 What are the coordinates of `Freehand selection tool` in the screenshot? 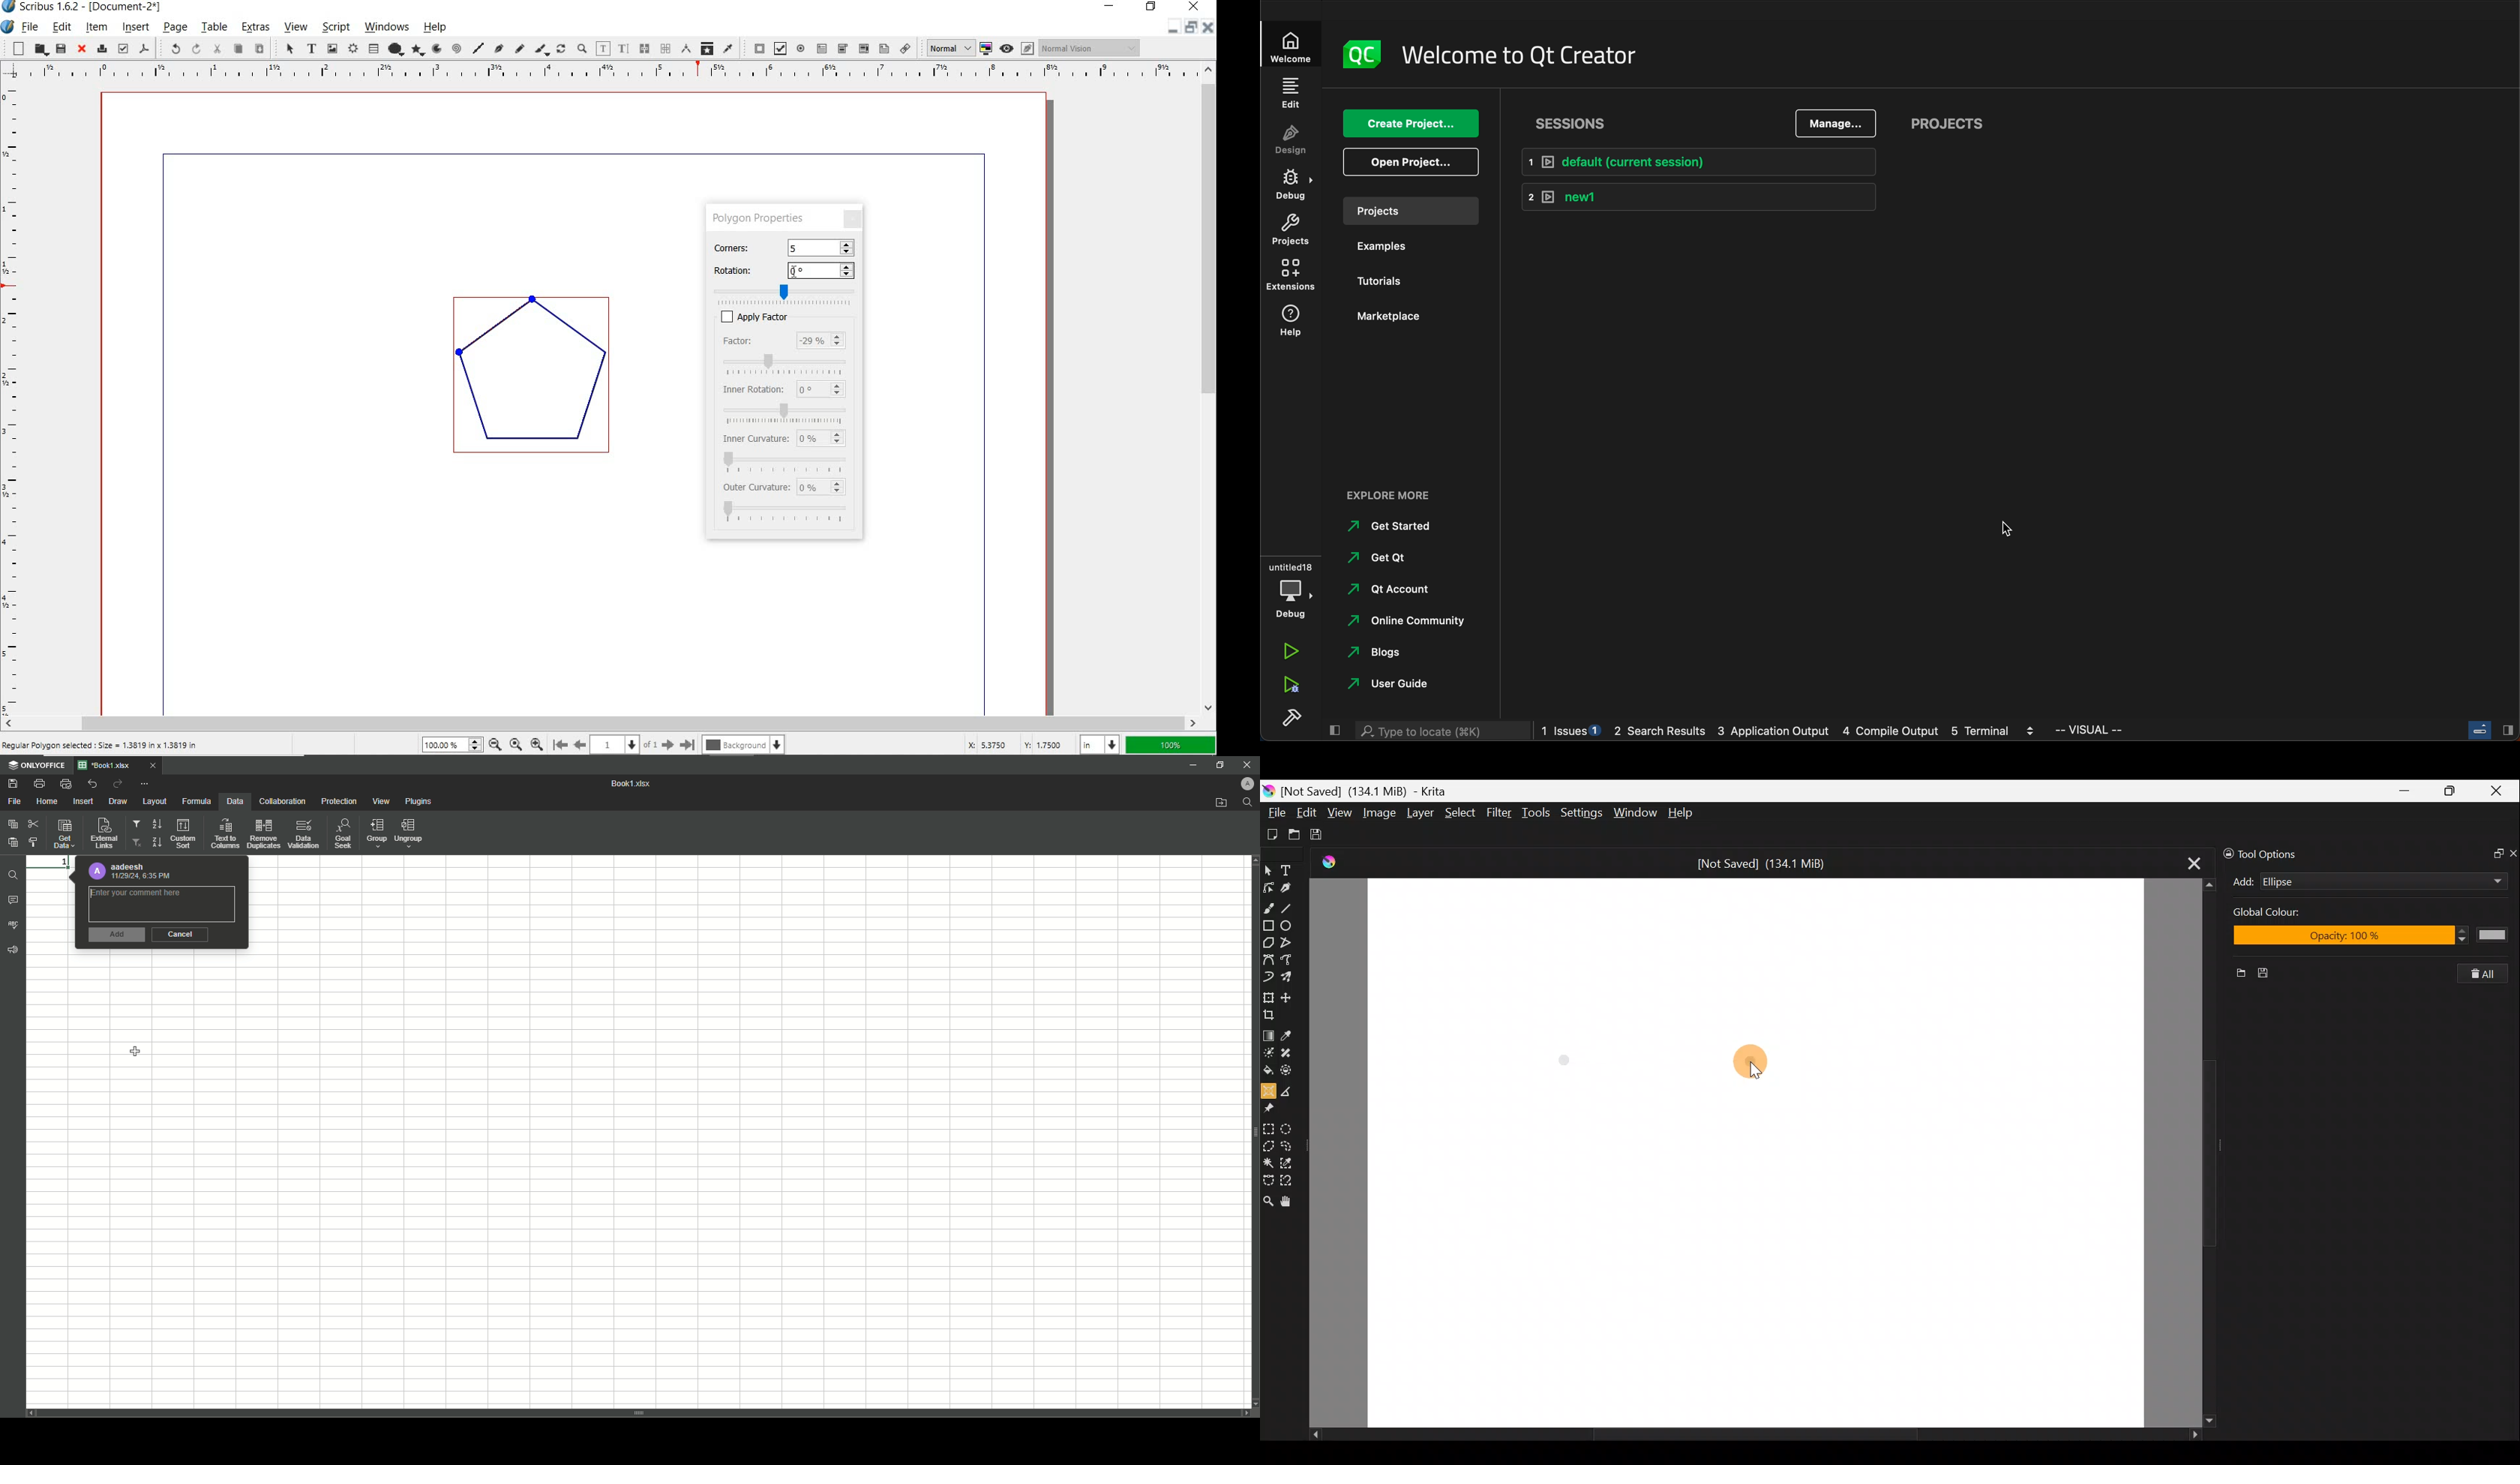 It's located at (1291, 1145).